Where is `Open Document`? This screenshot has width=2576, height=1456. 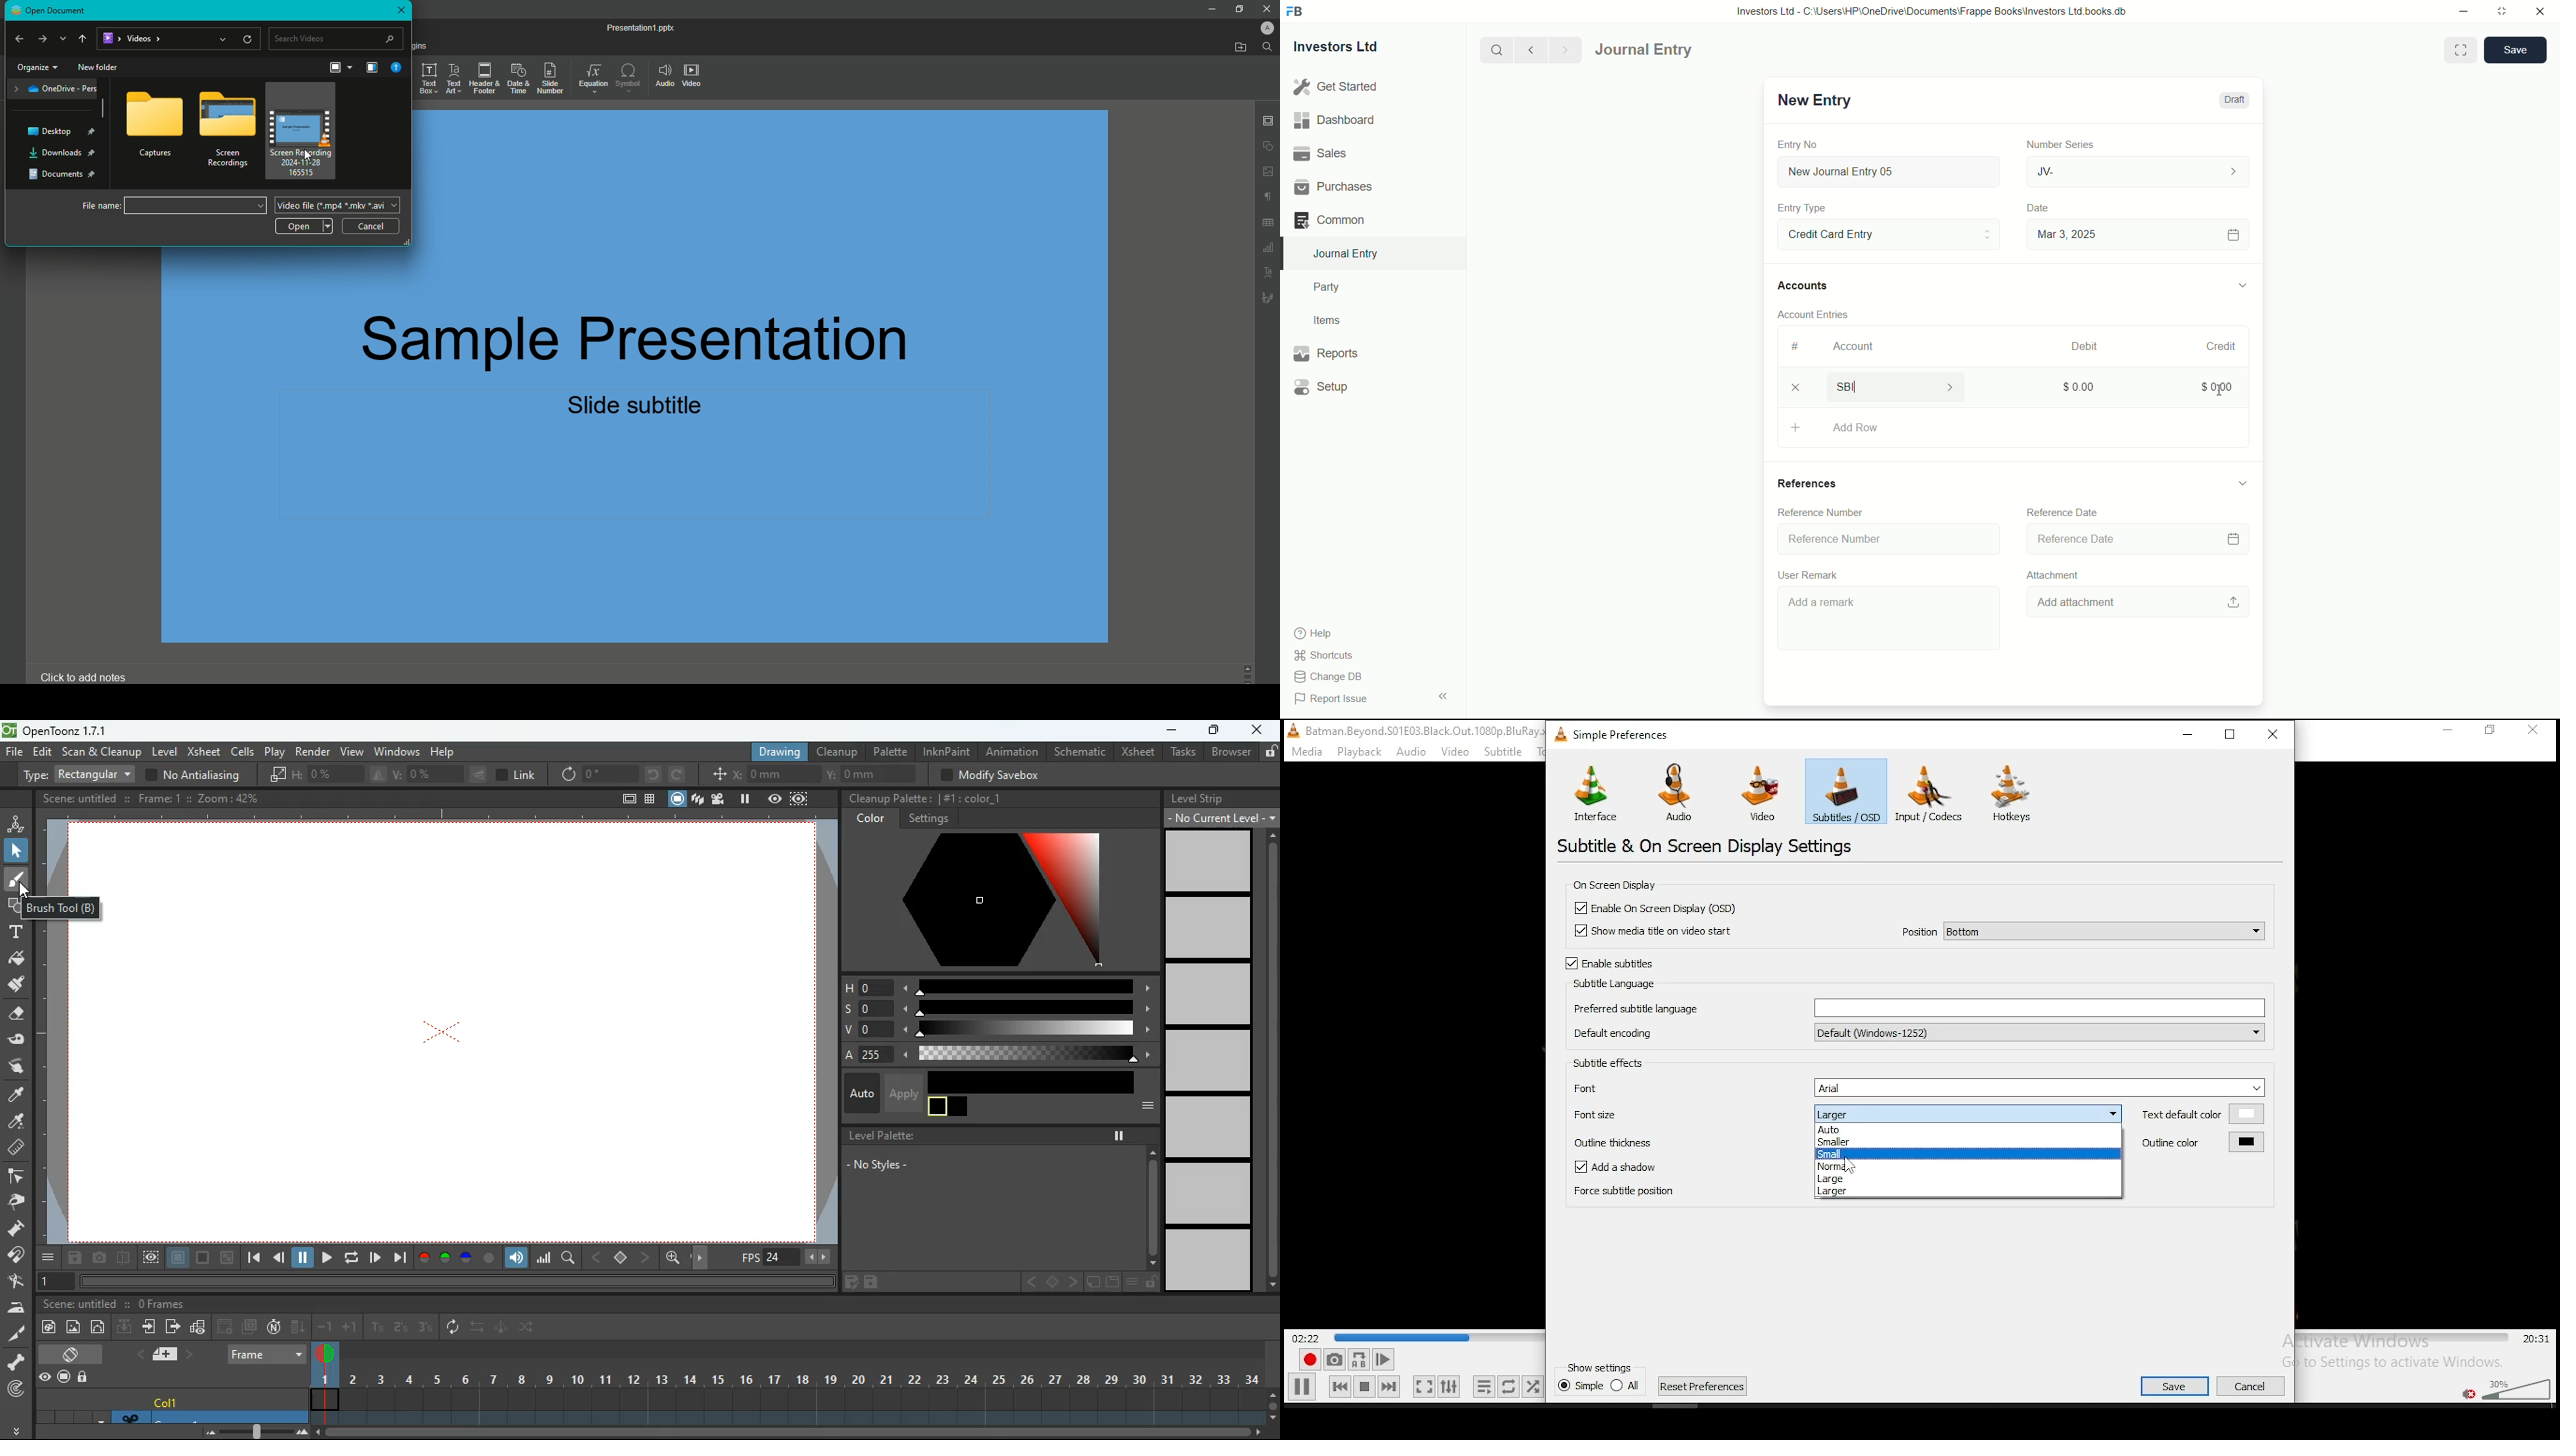 Open Document is located at coordinates (55, 11).